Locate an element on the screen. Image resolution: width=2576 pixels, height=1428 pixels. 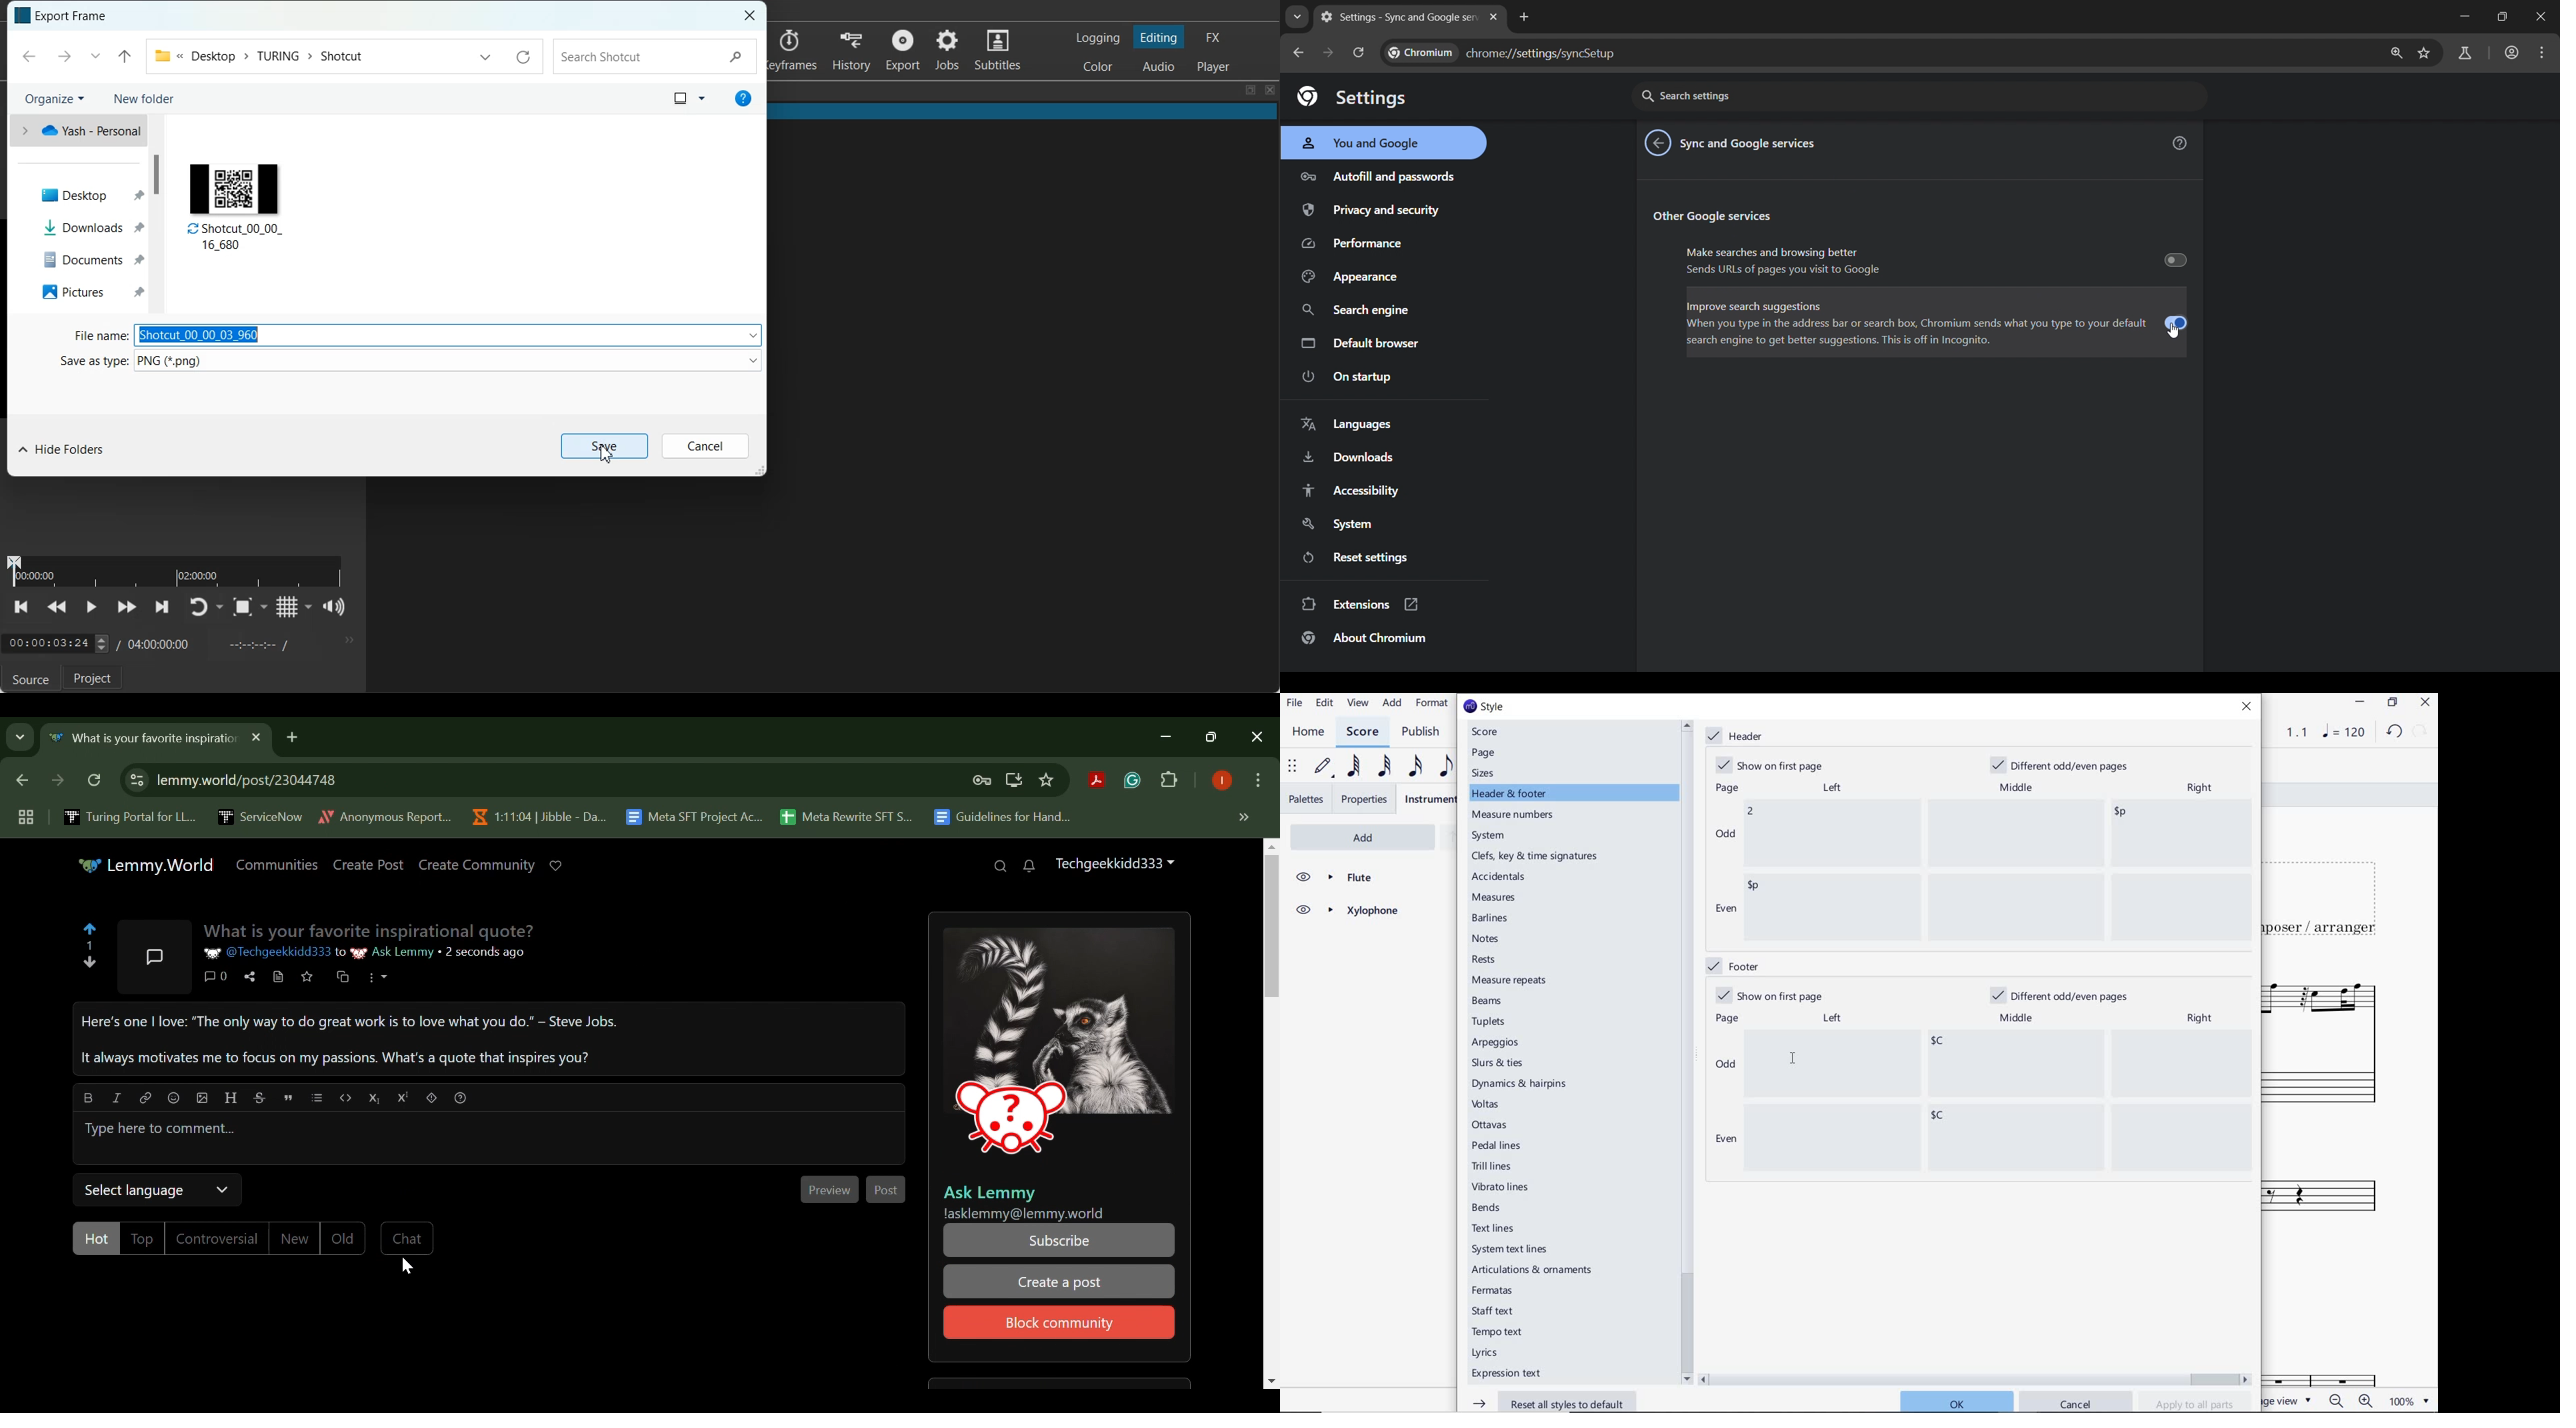
Subtitles is located at coordinates (998, 48).